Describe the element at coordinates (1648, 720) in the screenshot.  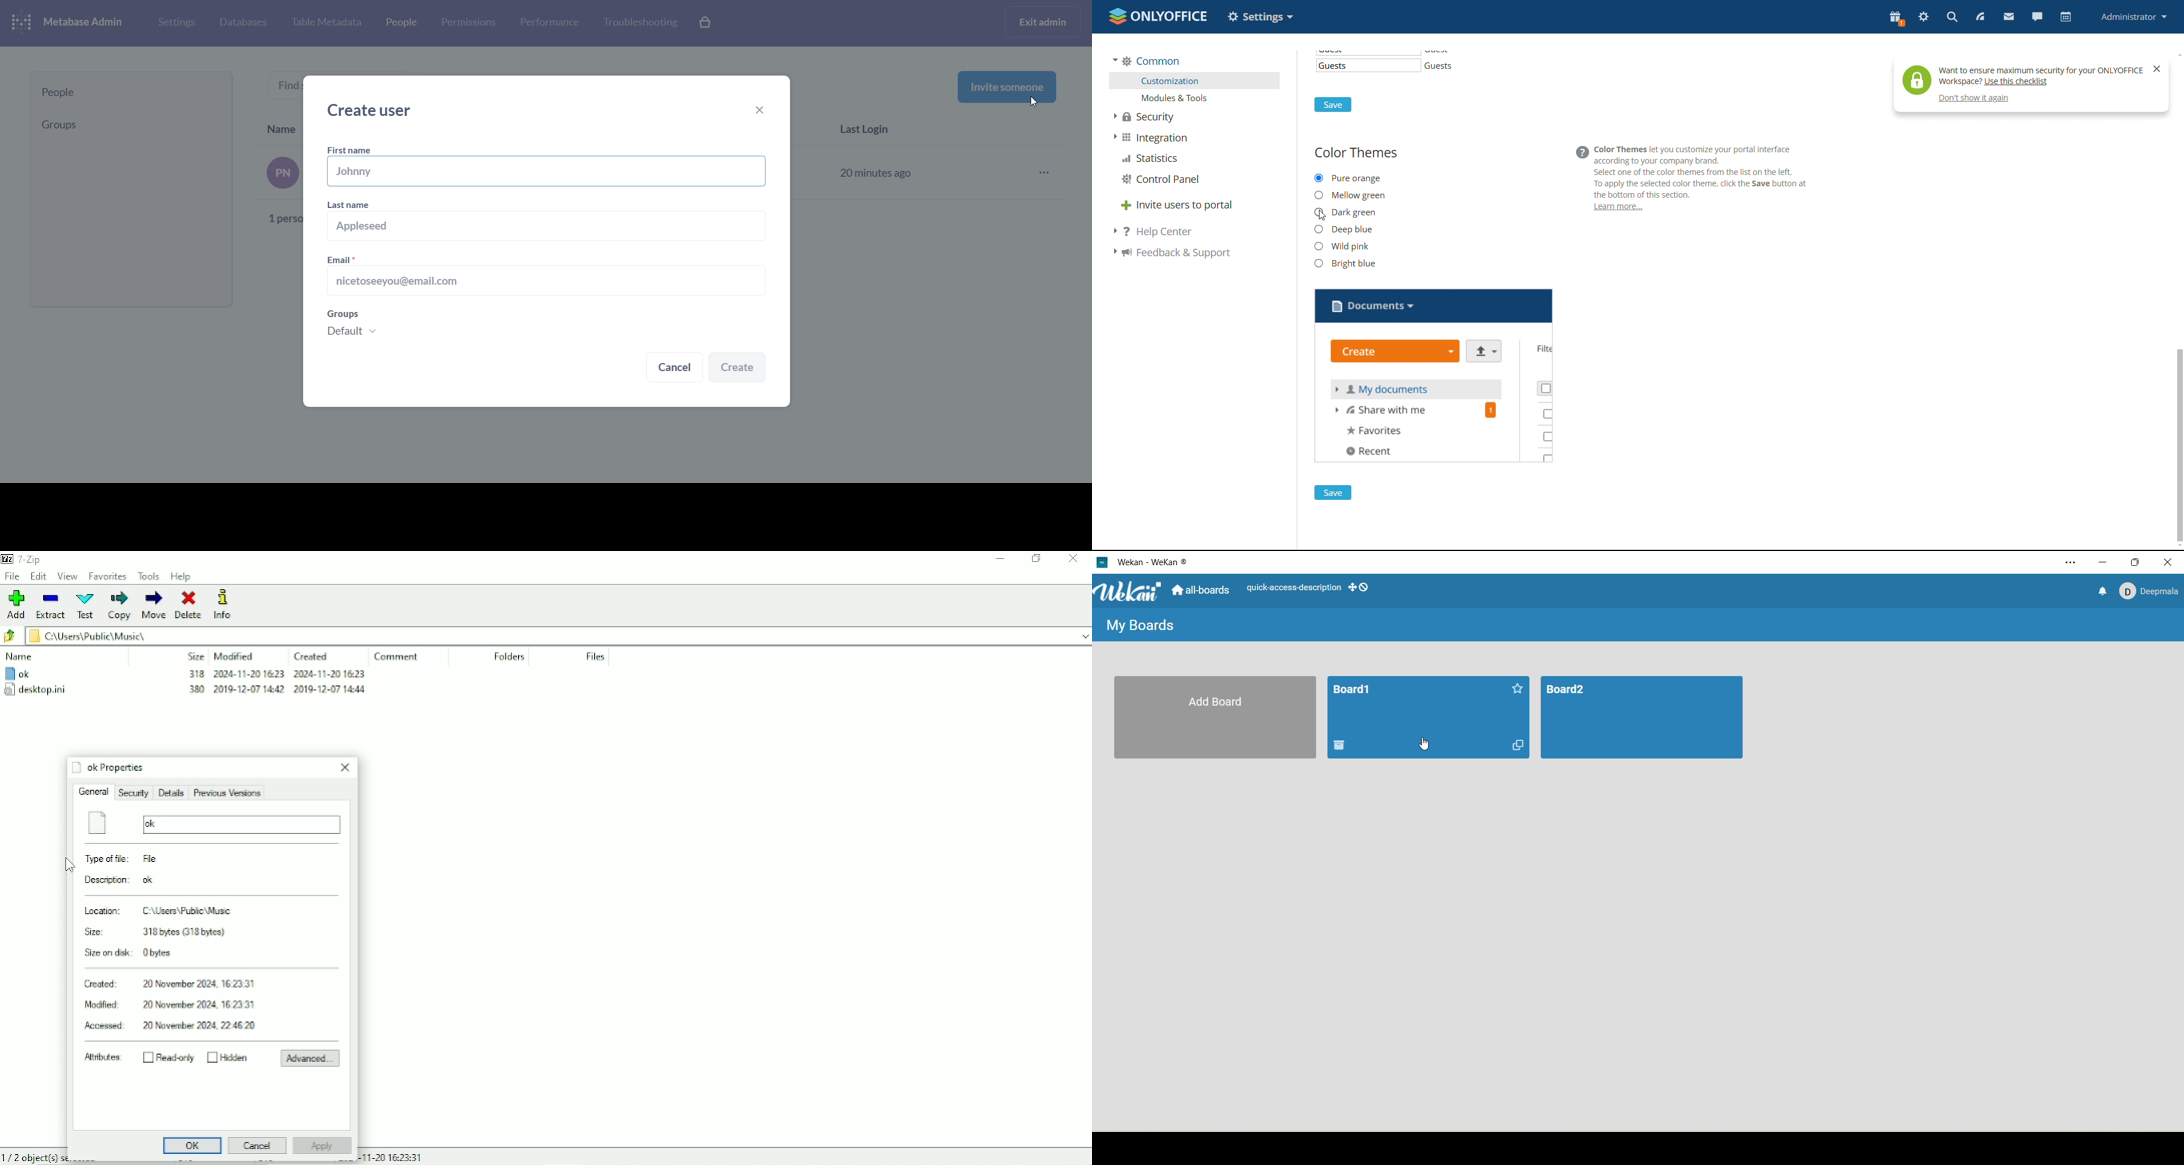
I see `board2` at that location.